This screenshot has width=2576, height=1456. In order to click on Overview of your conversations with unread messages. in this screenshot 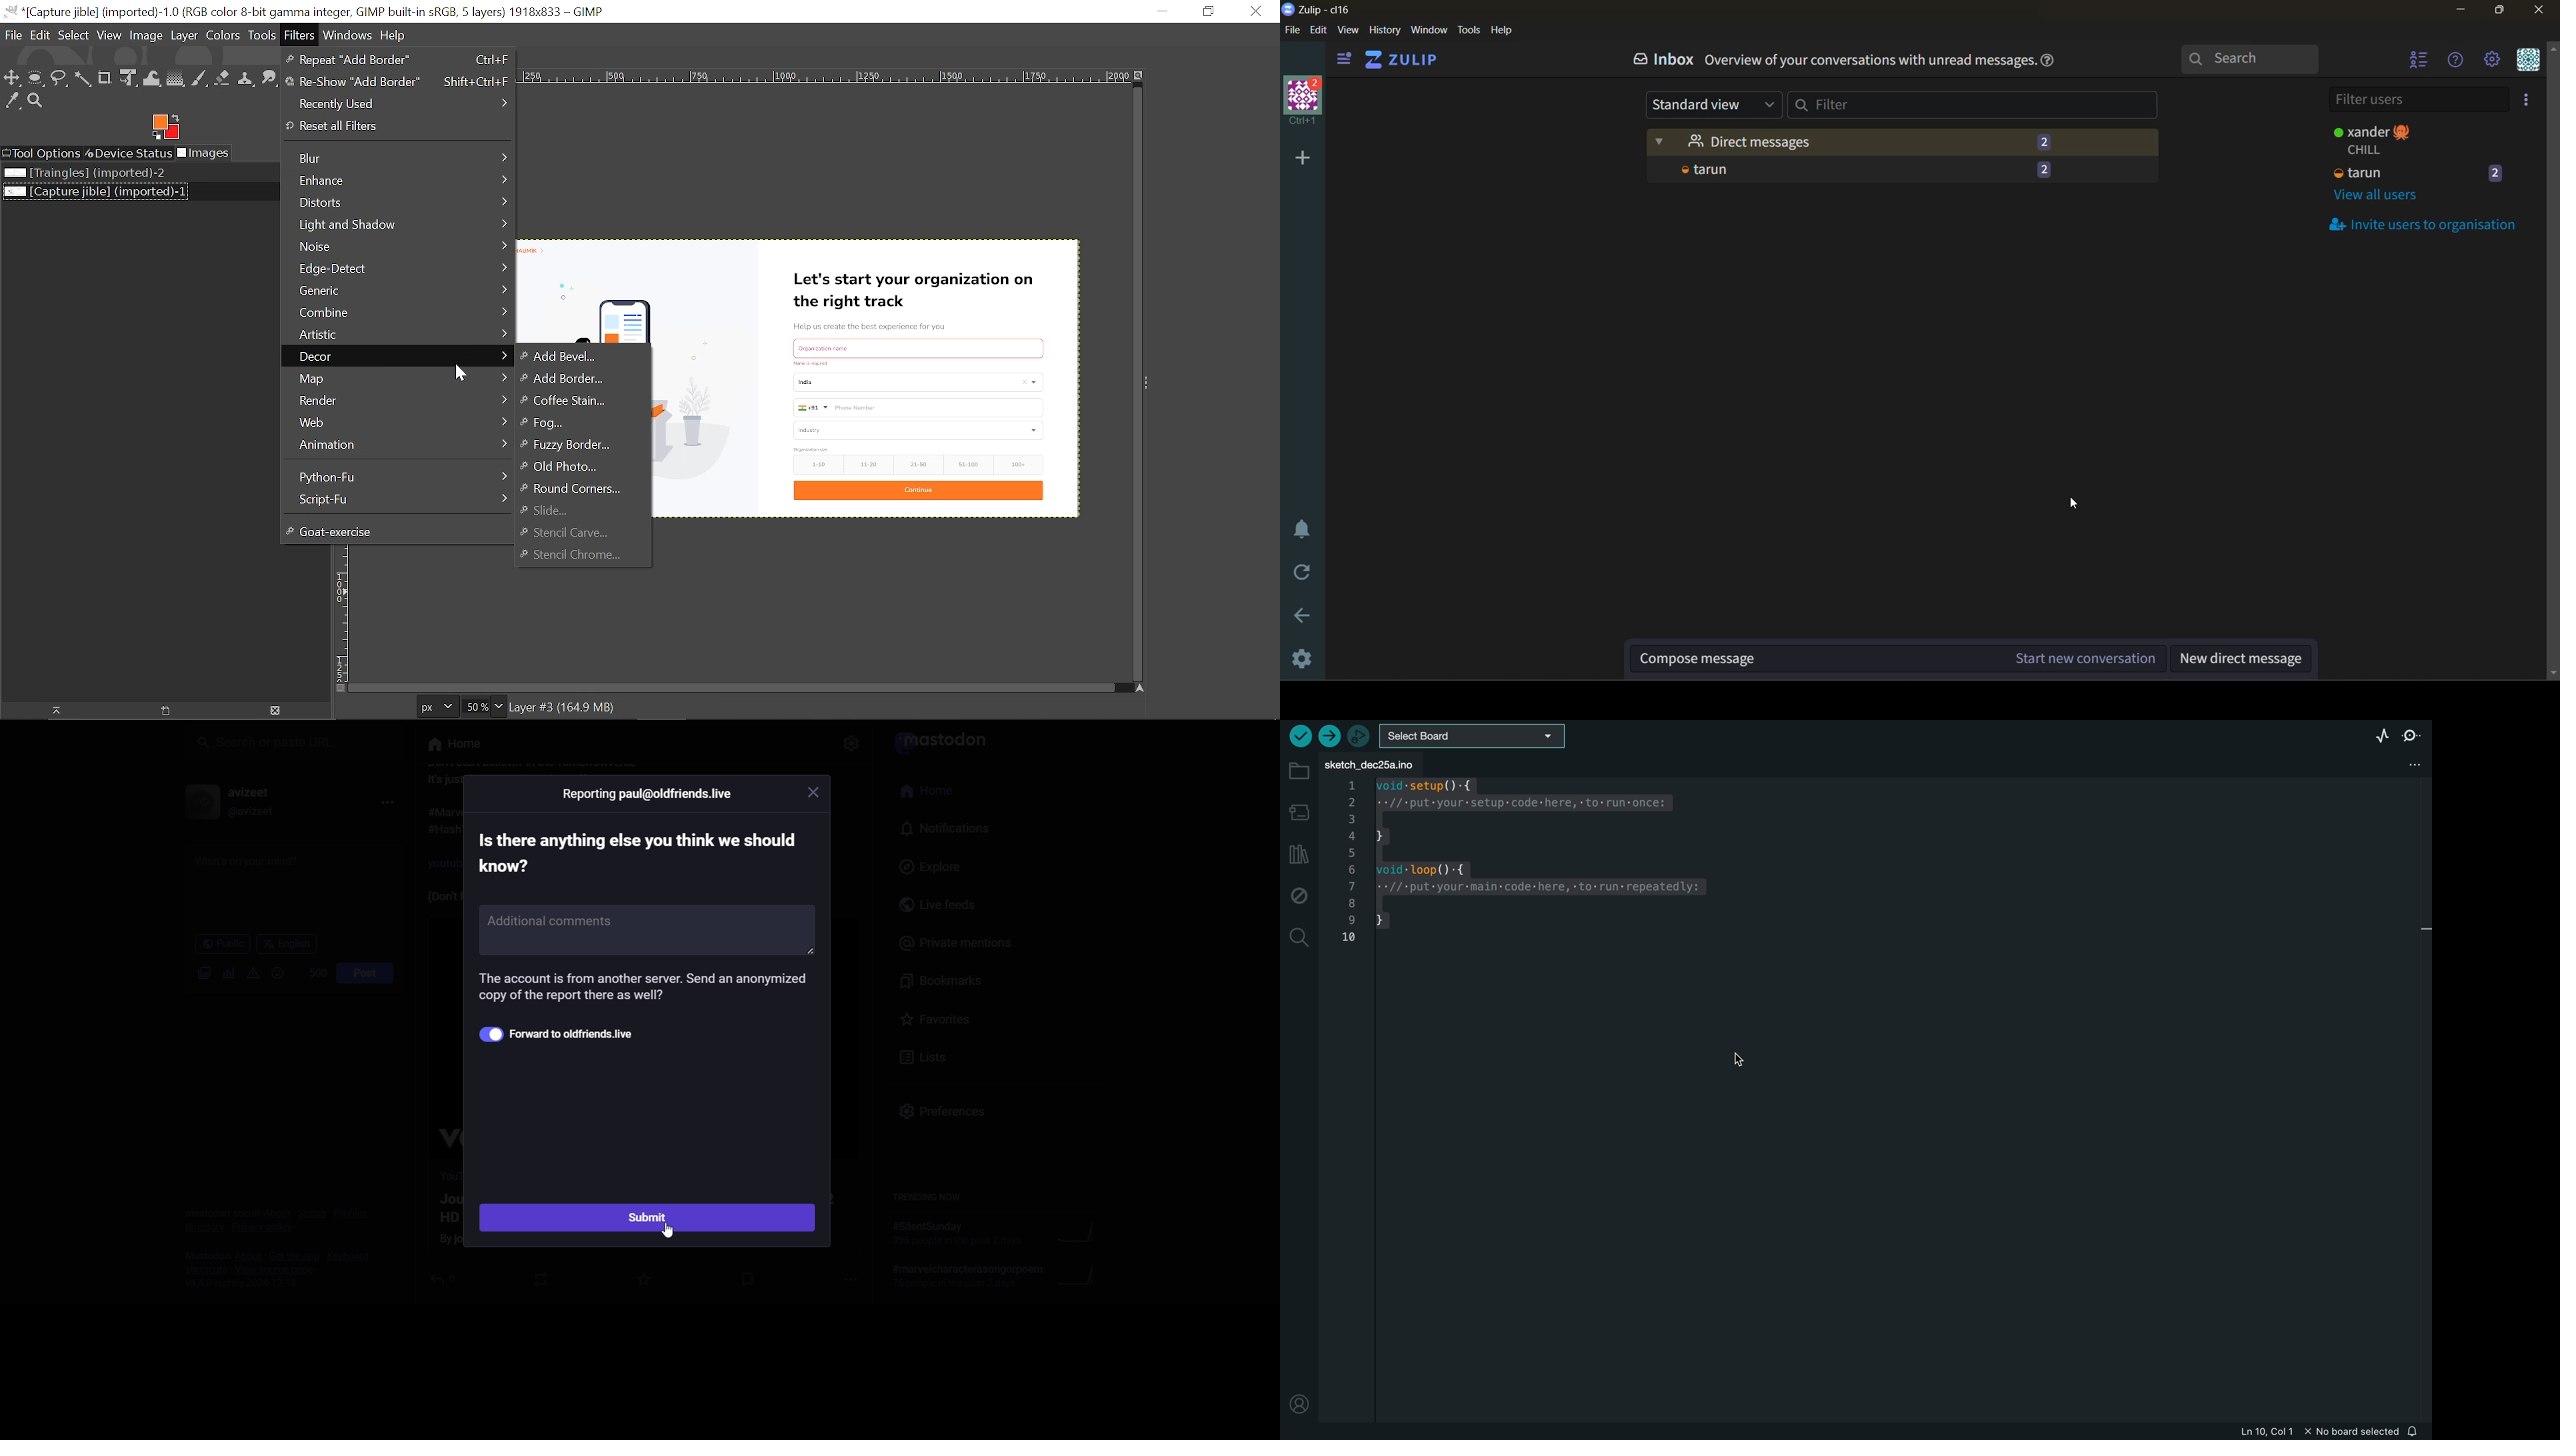, I will do `click(1869, 62)`.